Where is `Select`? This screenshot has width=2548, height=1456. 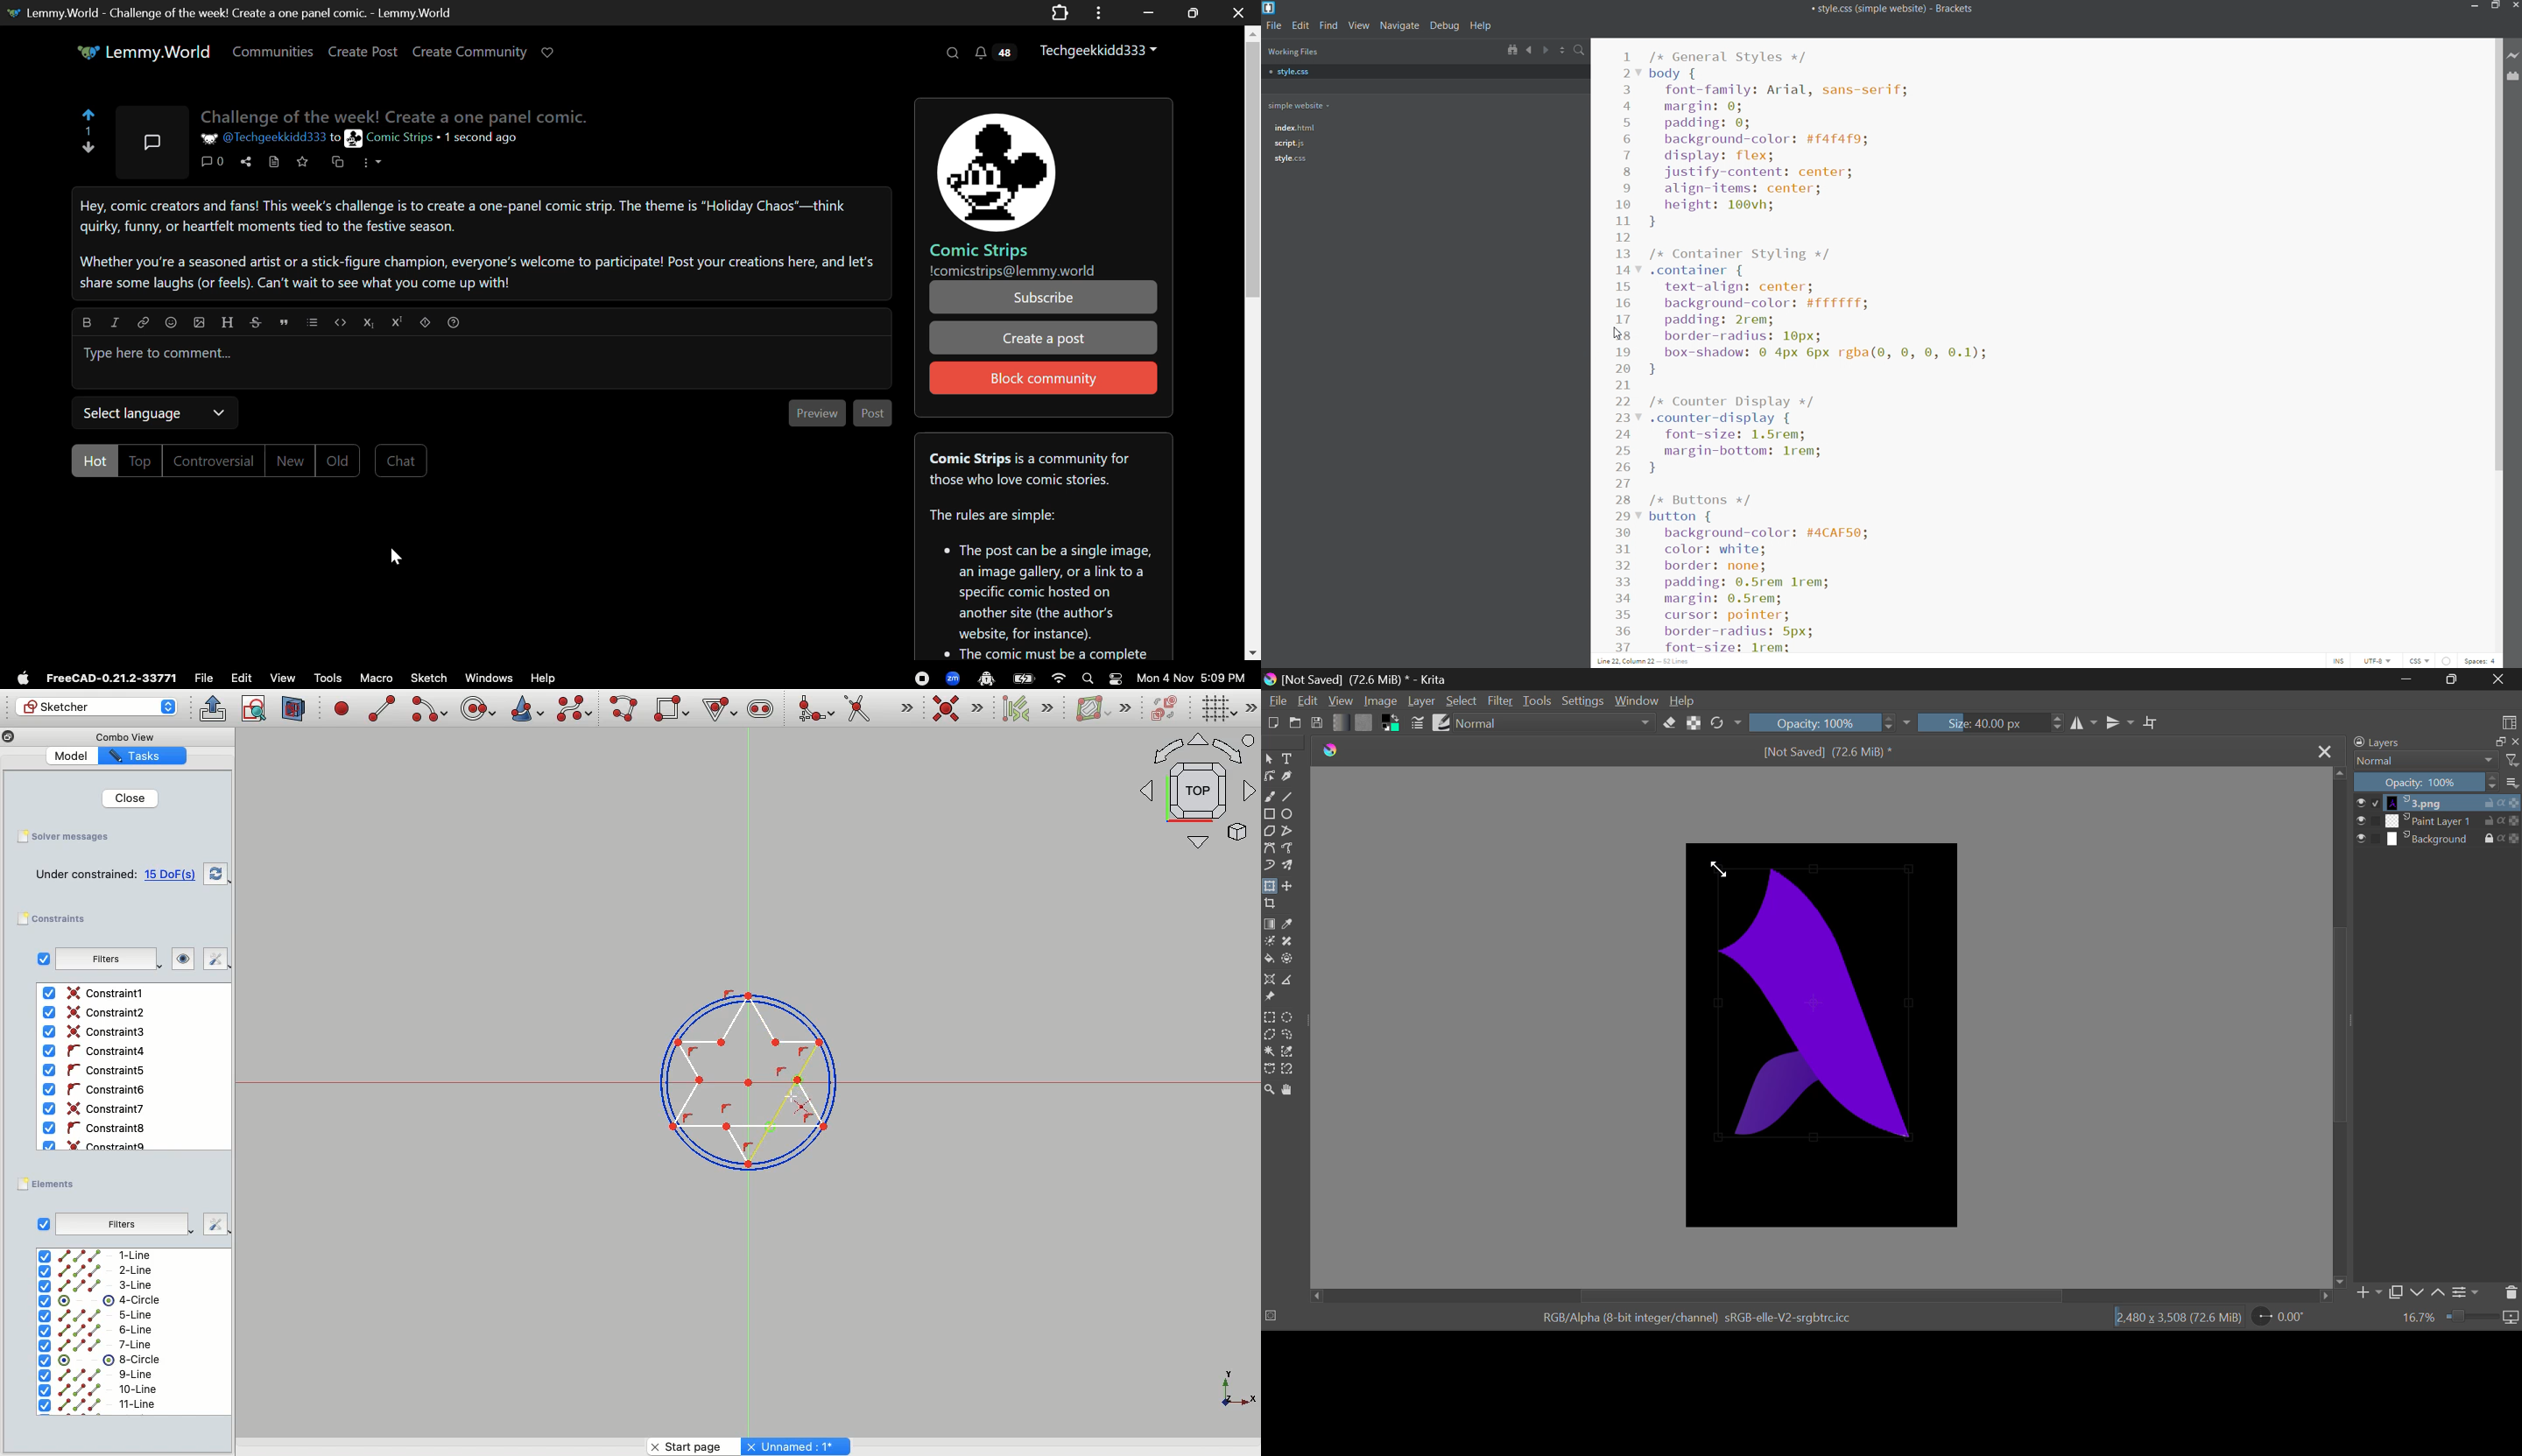 Select is located at coordinates (1269, 759).